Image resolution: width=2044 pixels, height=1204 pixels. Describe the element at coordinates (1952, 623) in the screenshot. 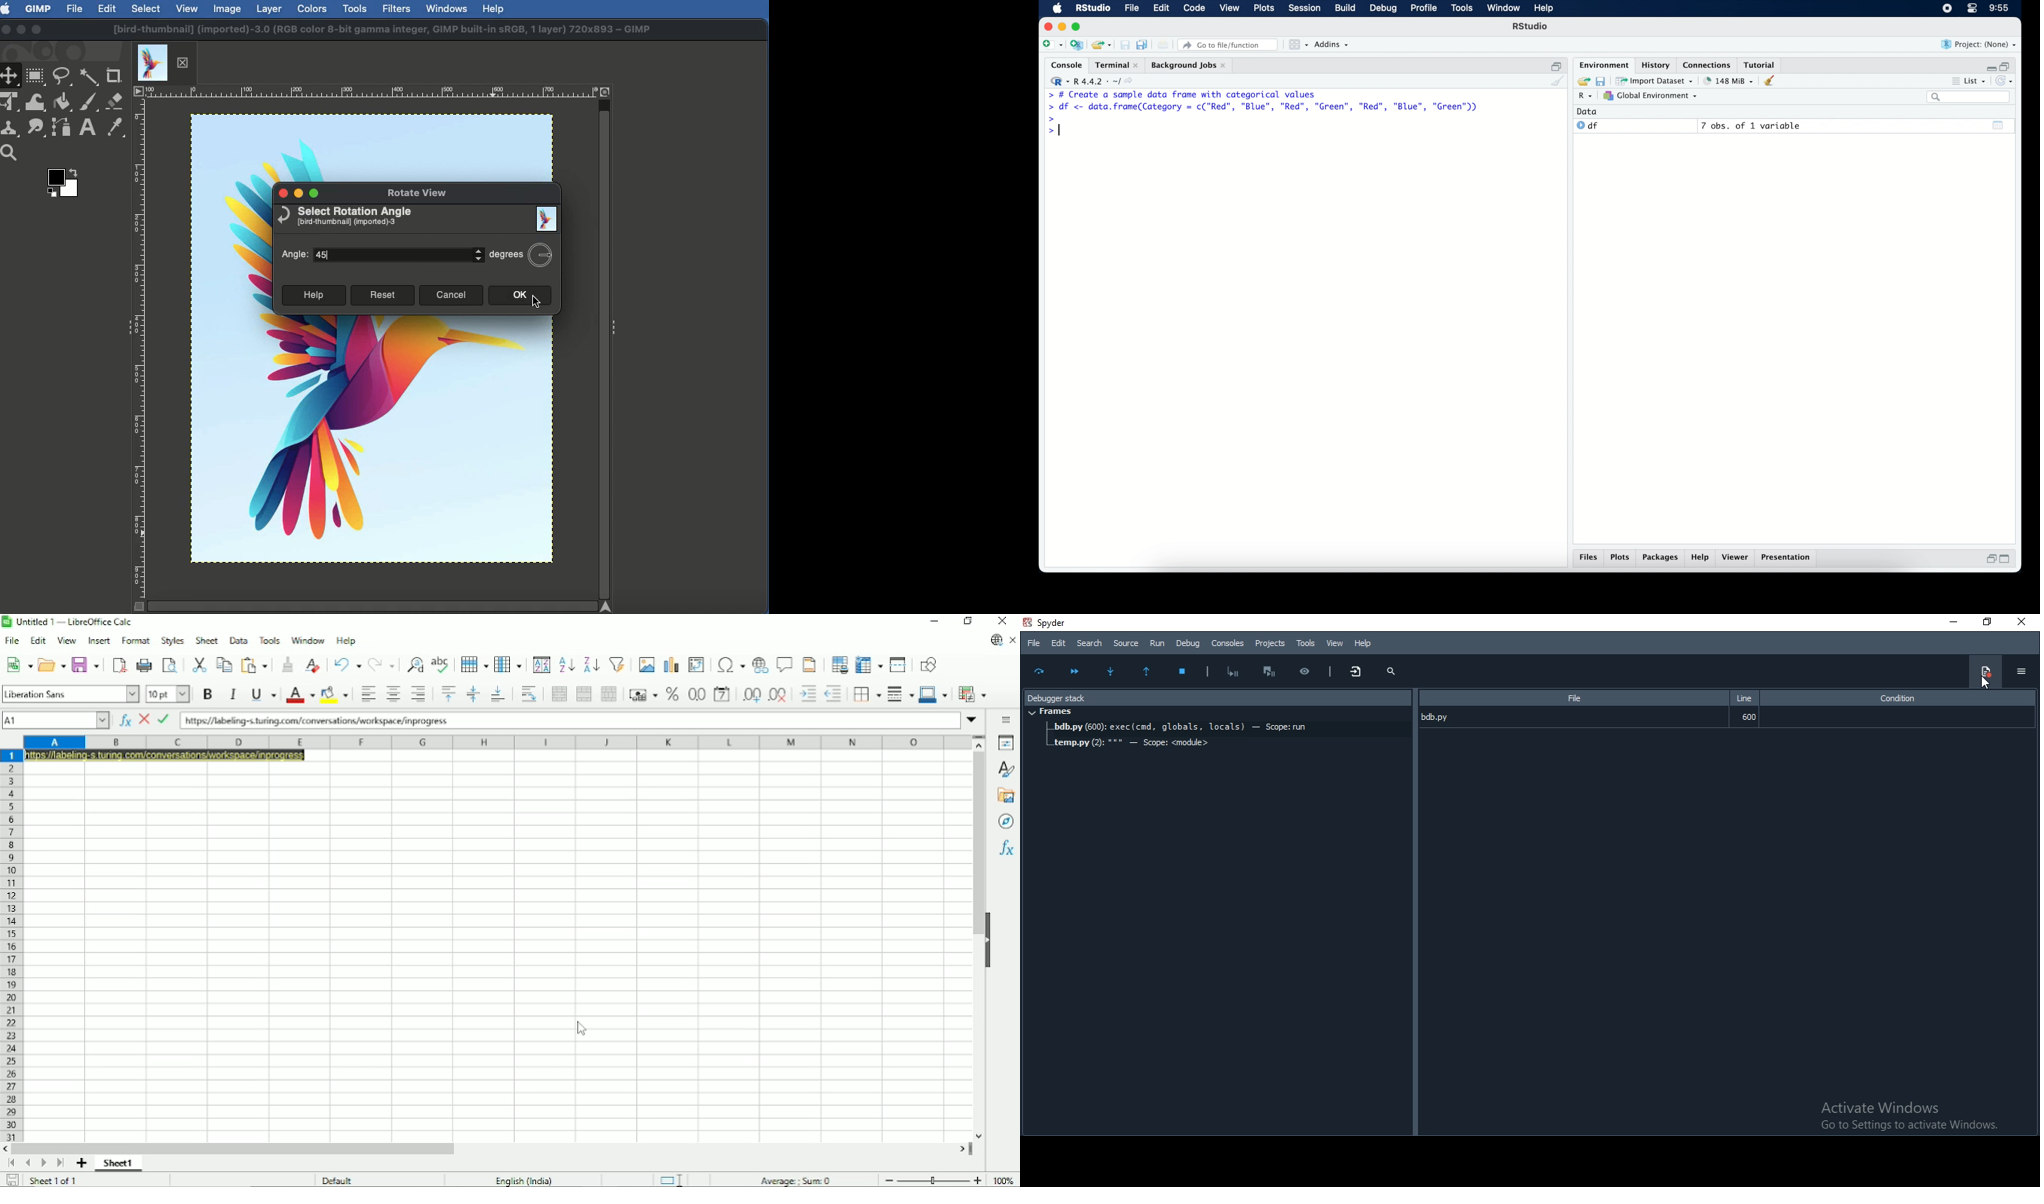

I see `minimize` at that location.